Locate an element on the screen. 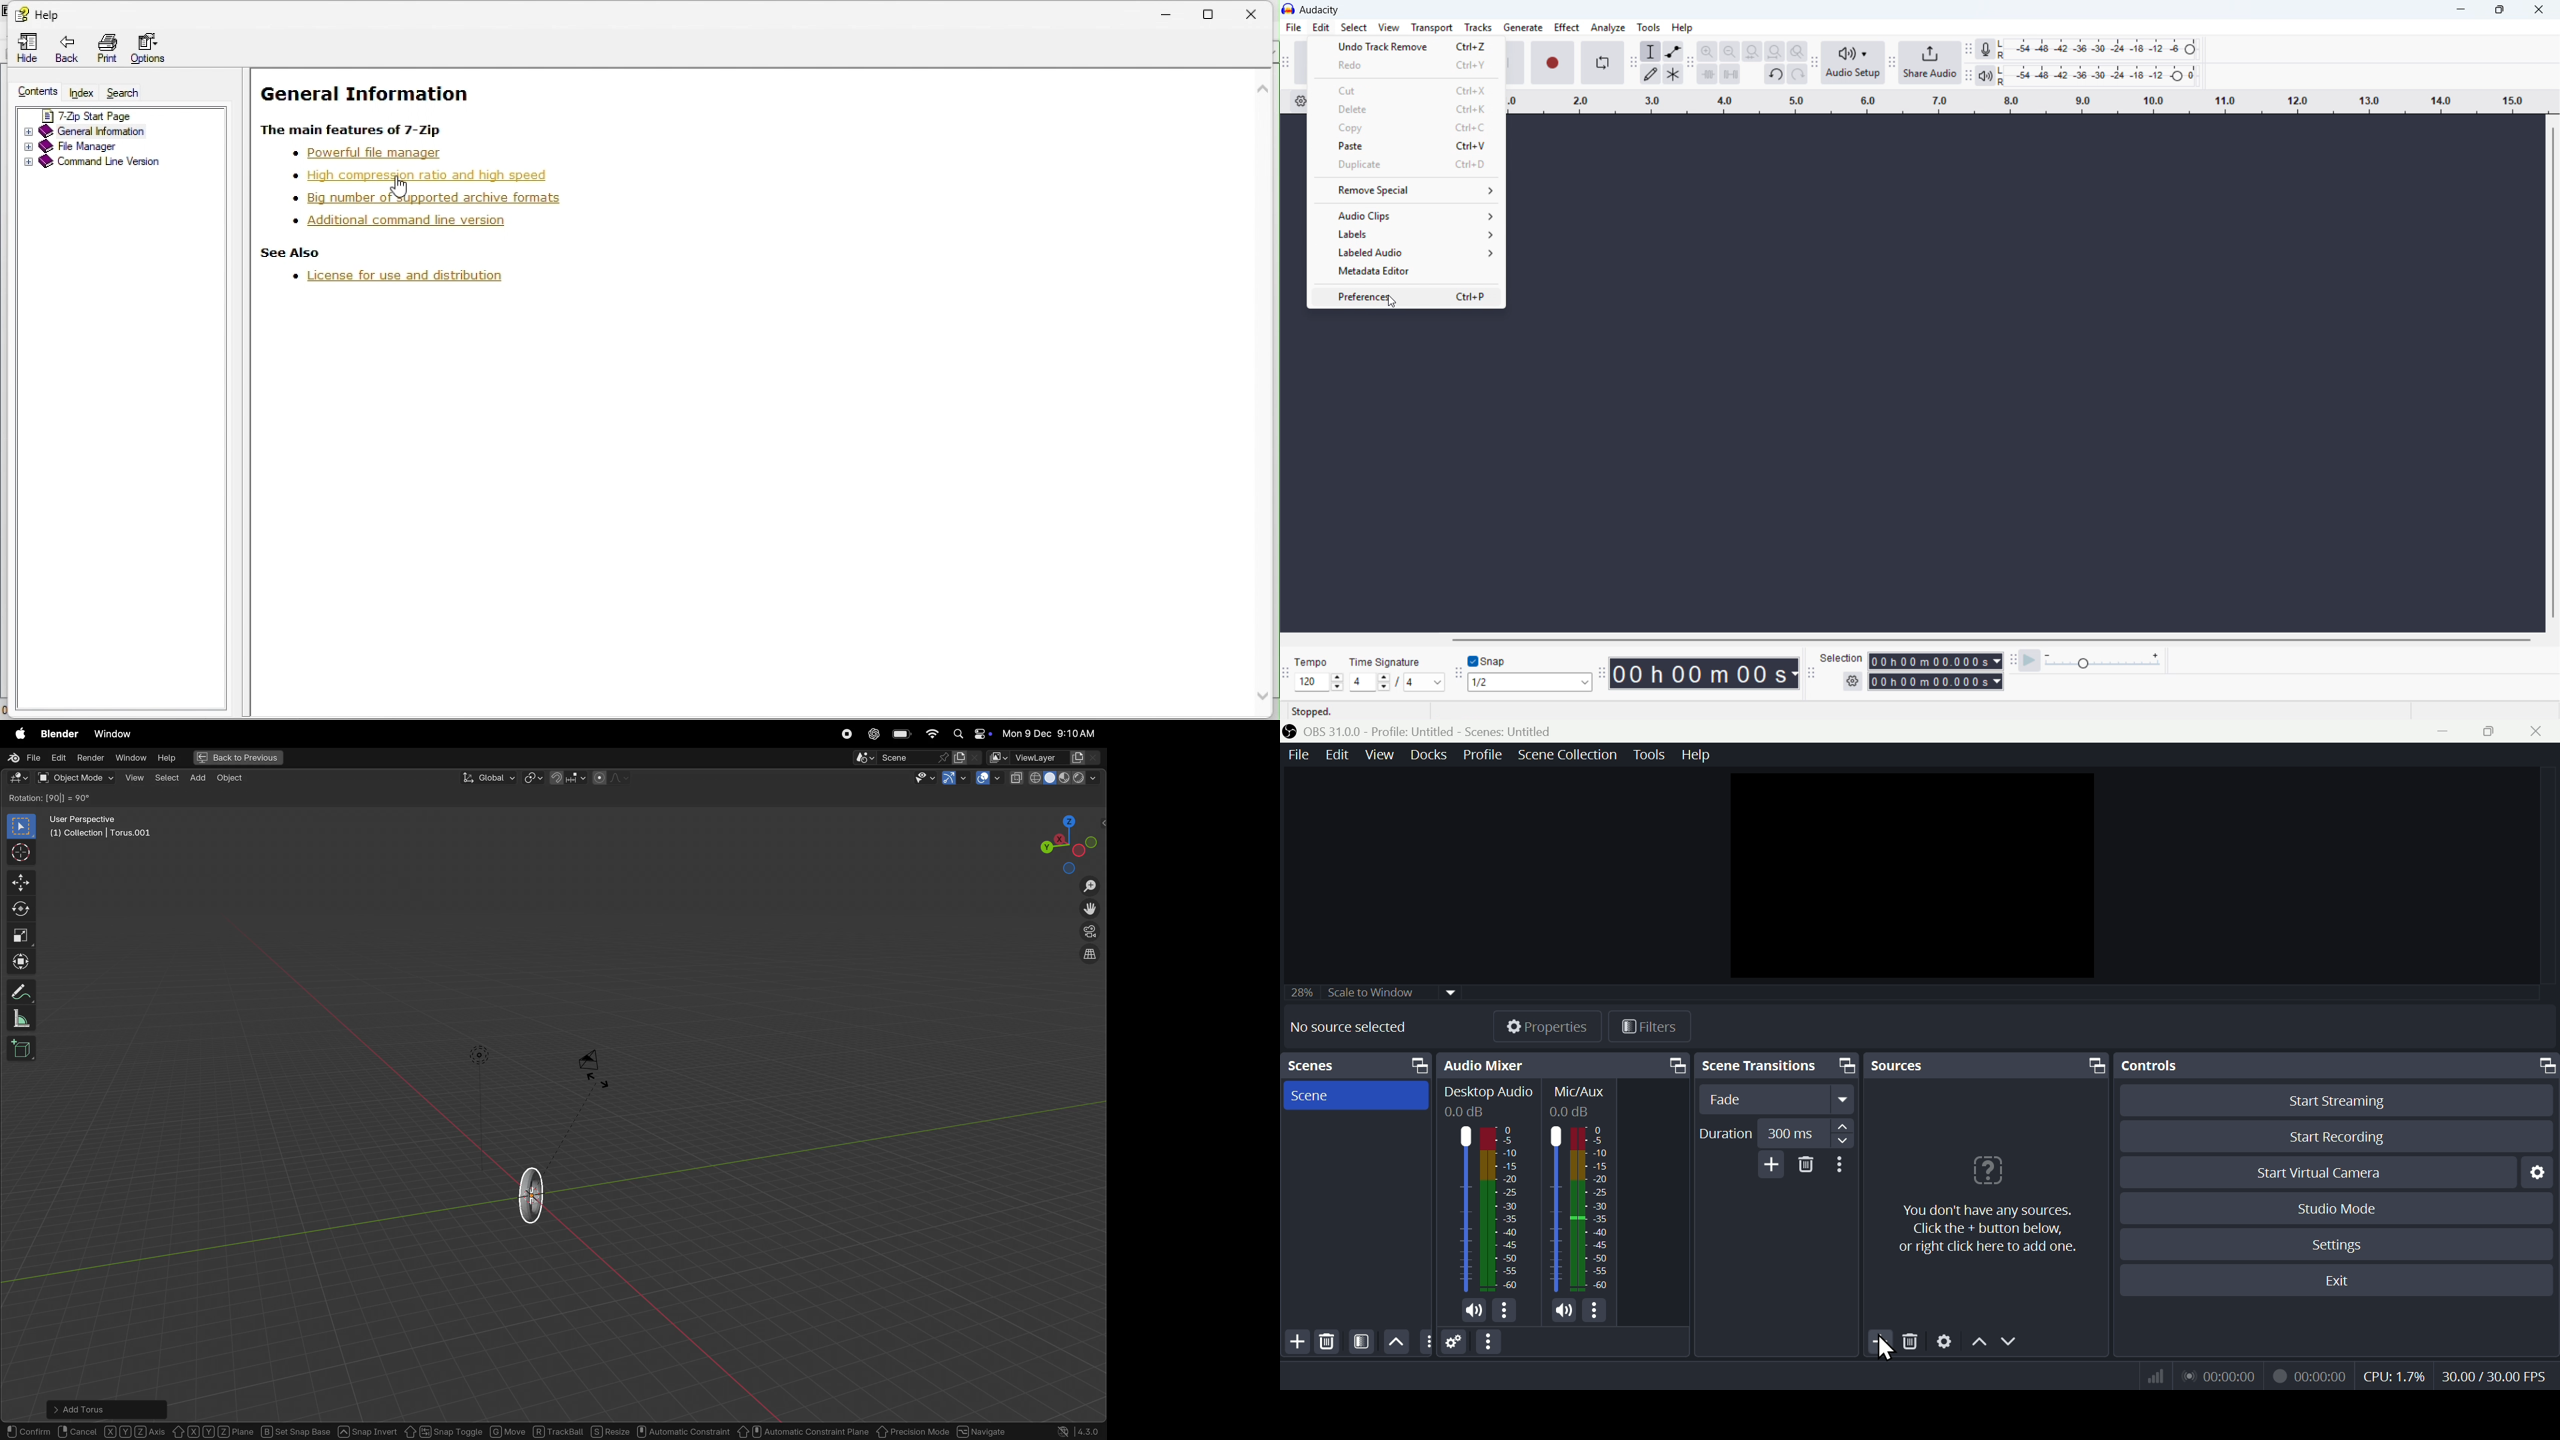 The height and width of the screenshot is (1456, 2576). Studio mode is located at coordinates (2338, 1209).